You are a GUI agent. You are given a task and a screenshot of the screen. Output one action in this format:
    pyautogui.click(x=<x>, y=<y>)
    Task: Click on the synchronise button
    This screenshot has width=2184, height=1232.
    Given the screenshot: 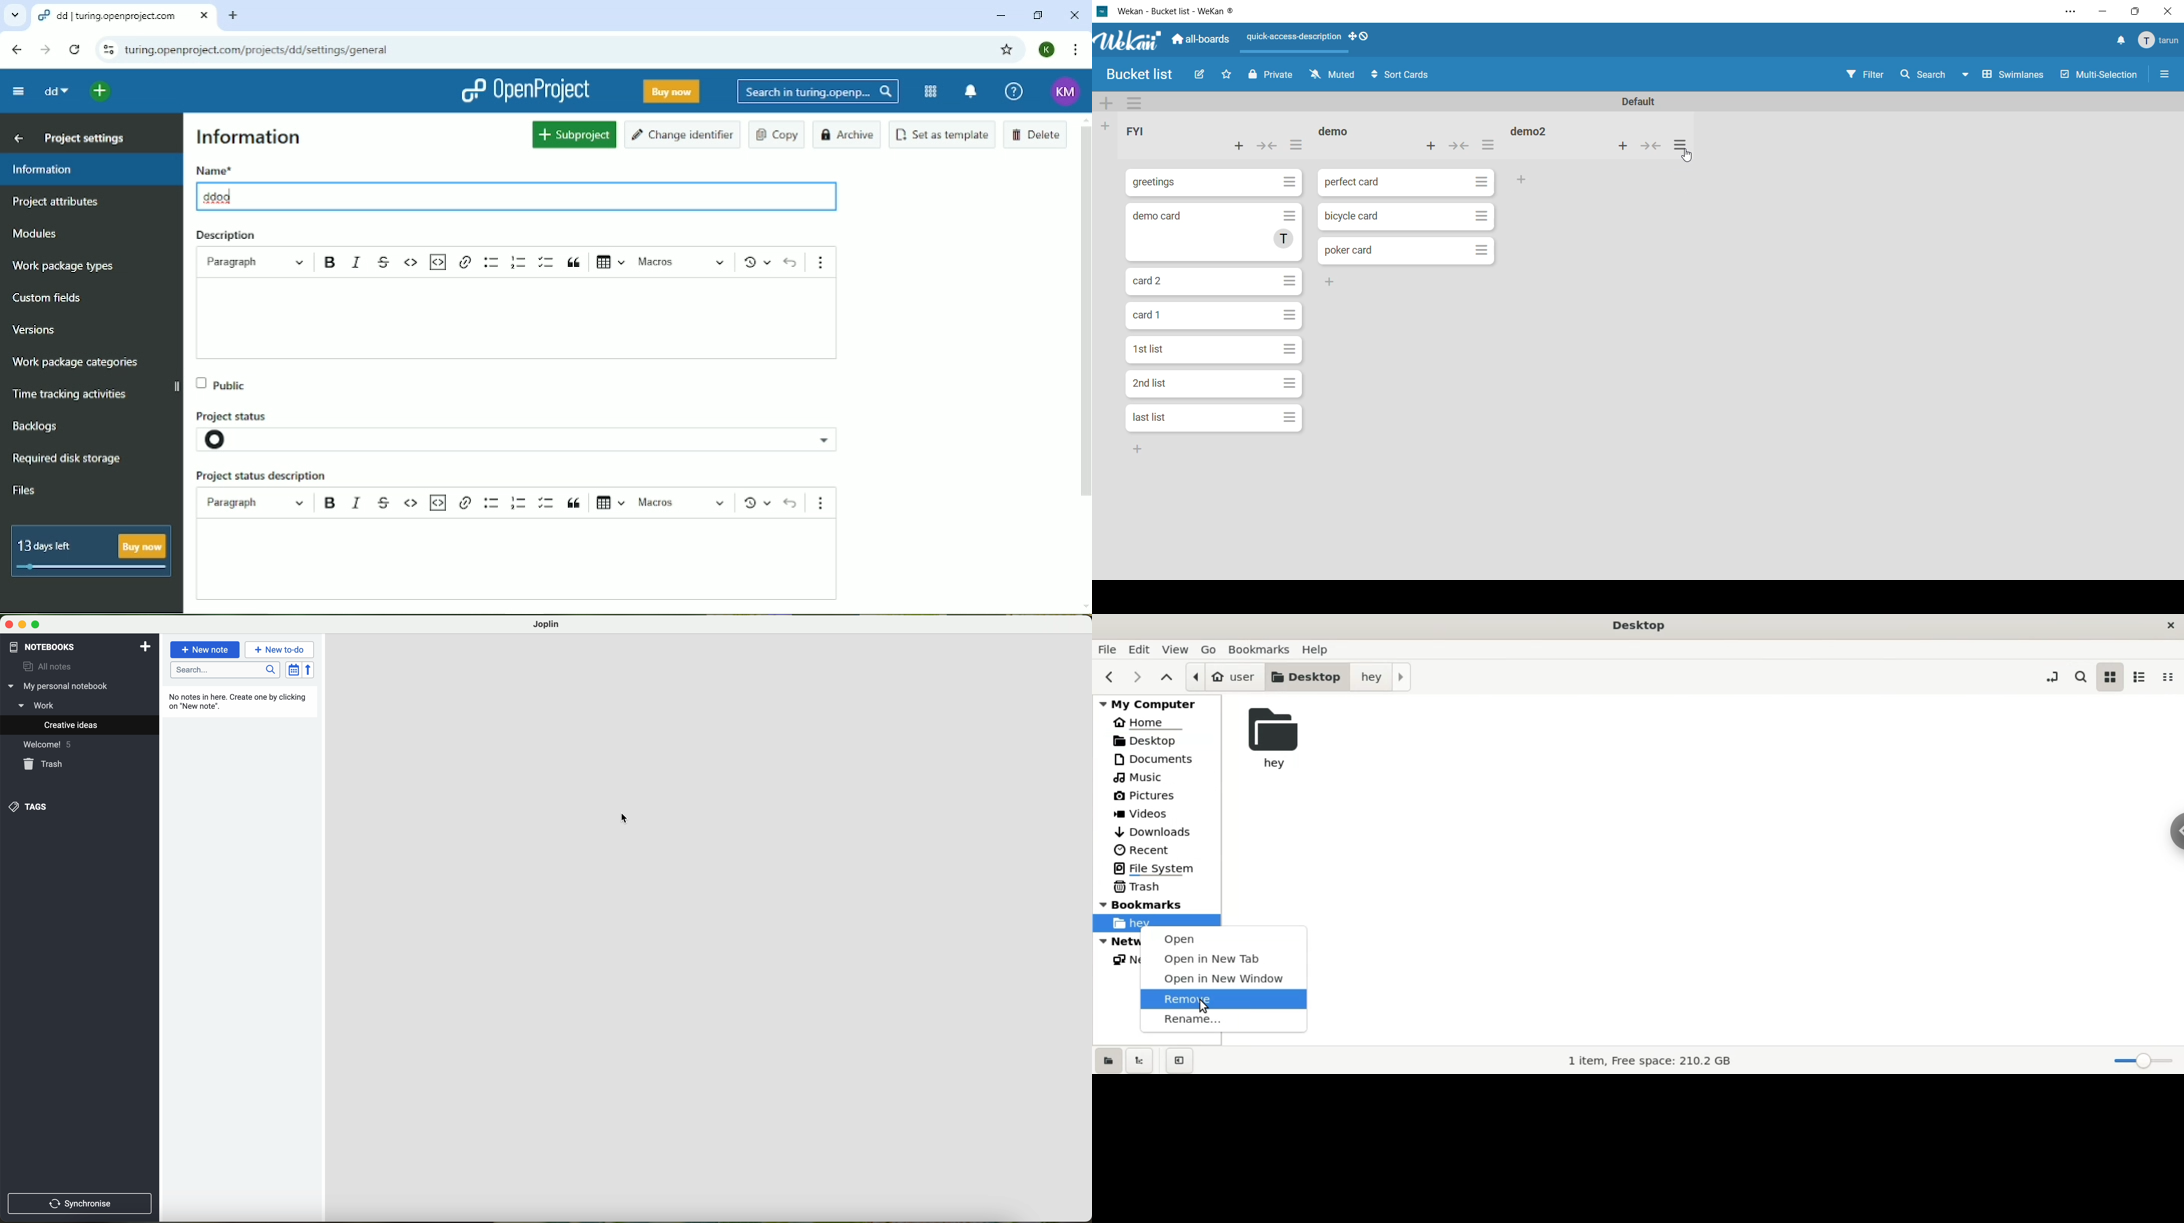 What is the action you would take?
    pyautogui.click(x=79, y=1205)
    